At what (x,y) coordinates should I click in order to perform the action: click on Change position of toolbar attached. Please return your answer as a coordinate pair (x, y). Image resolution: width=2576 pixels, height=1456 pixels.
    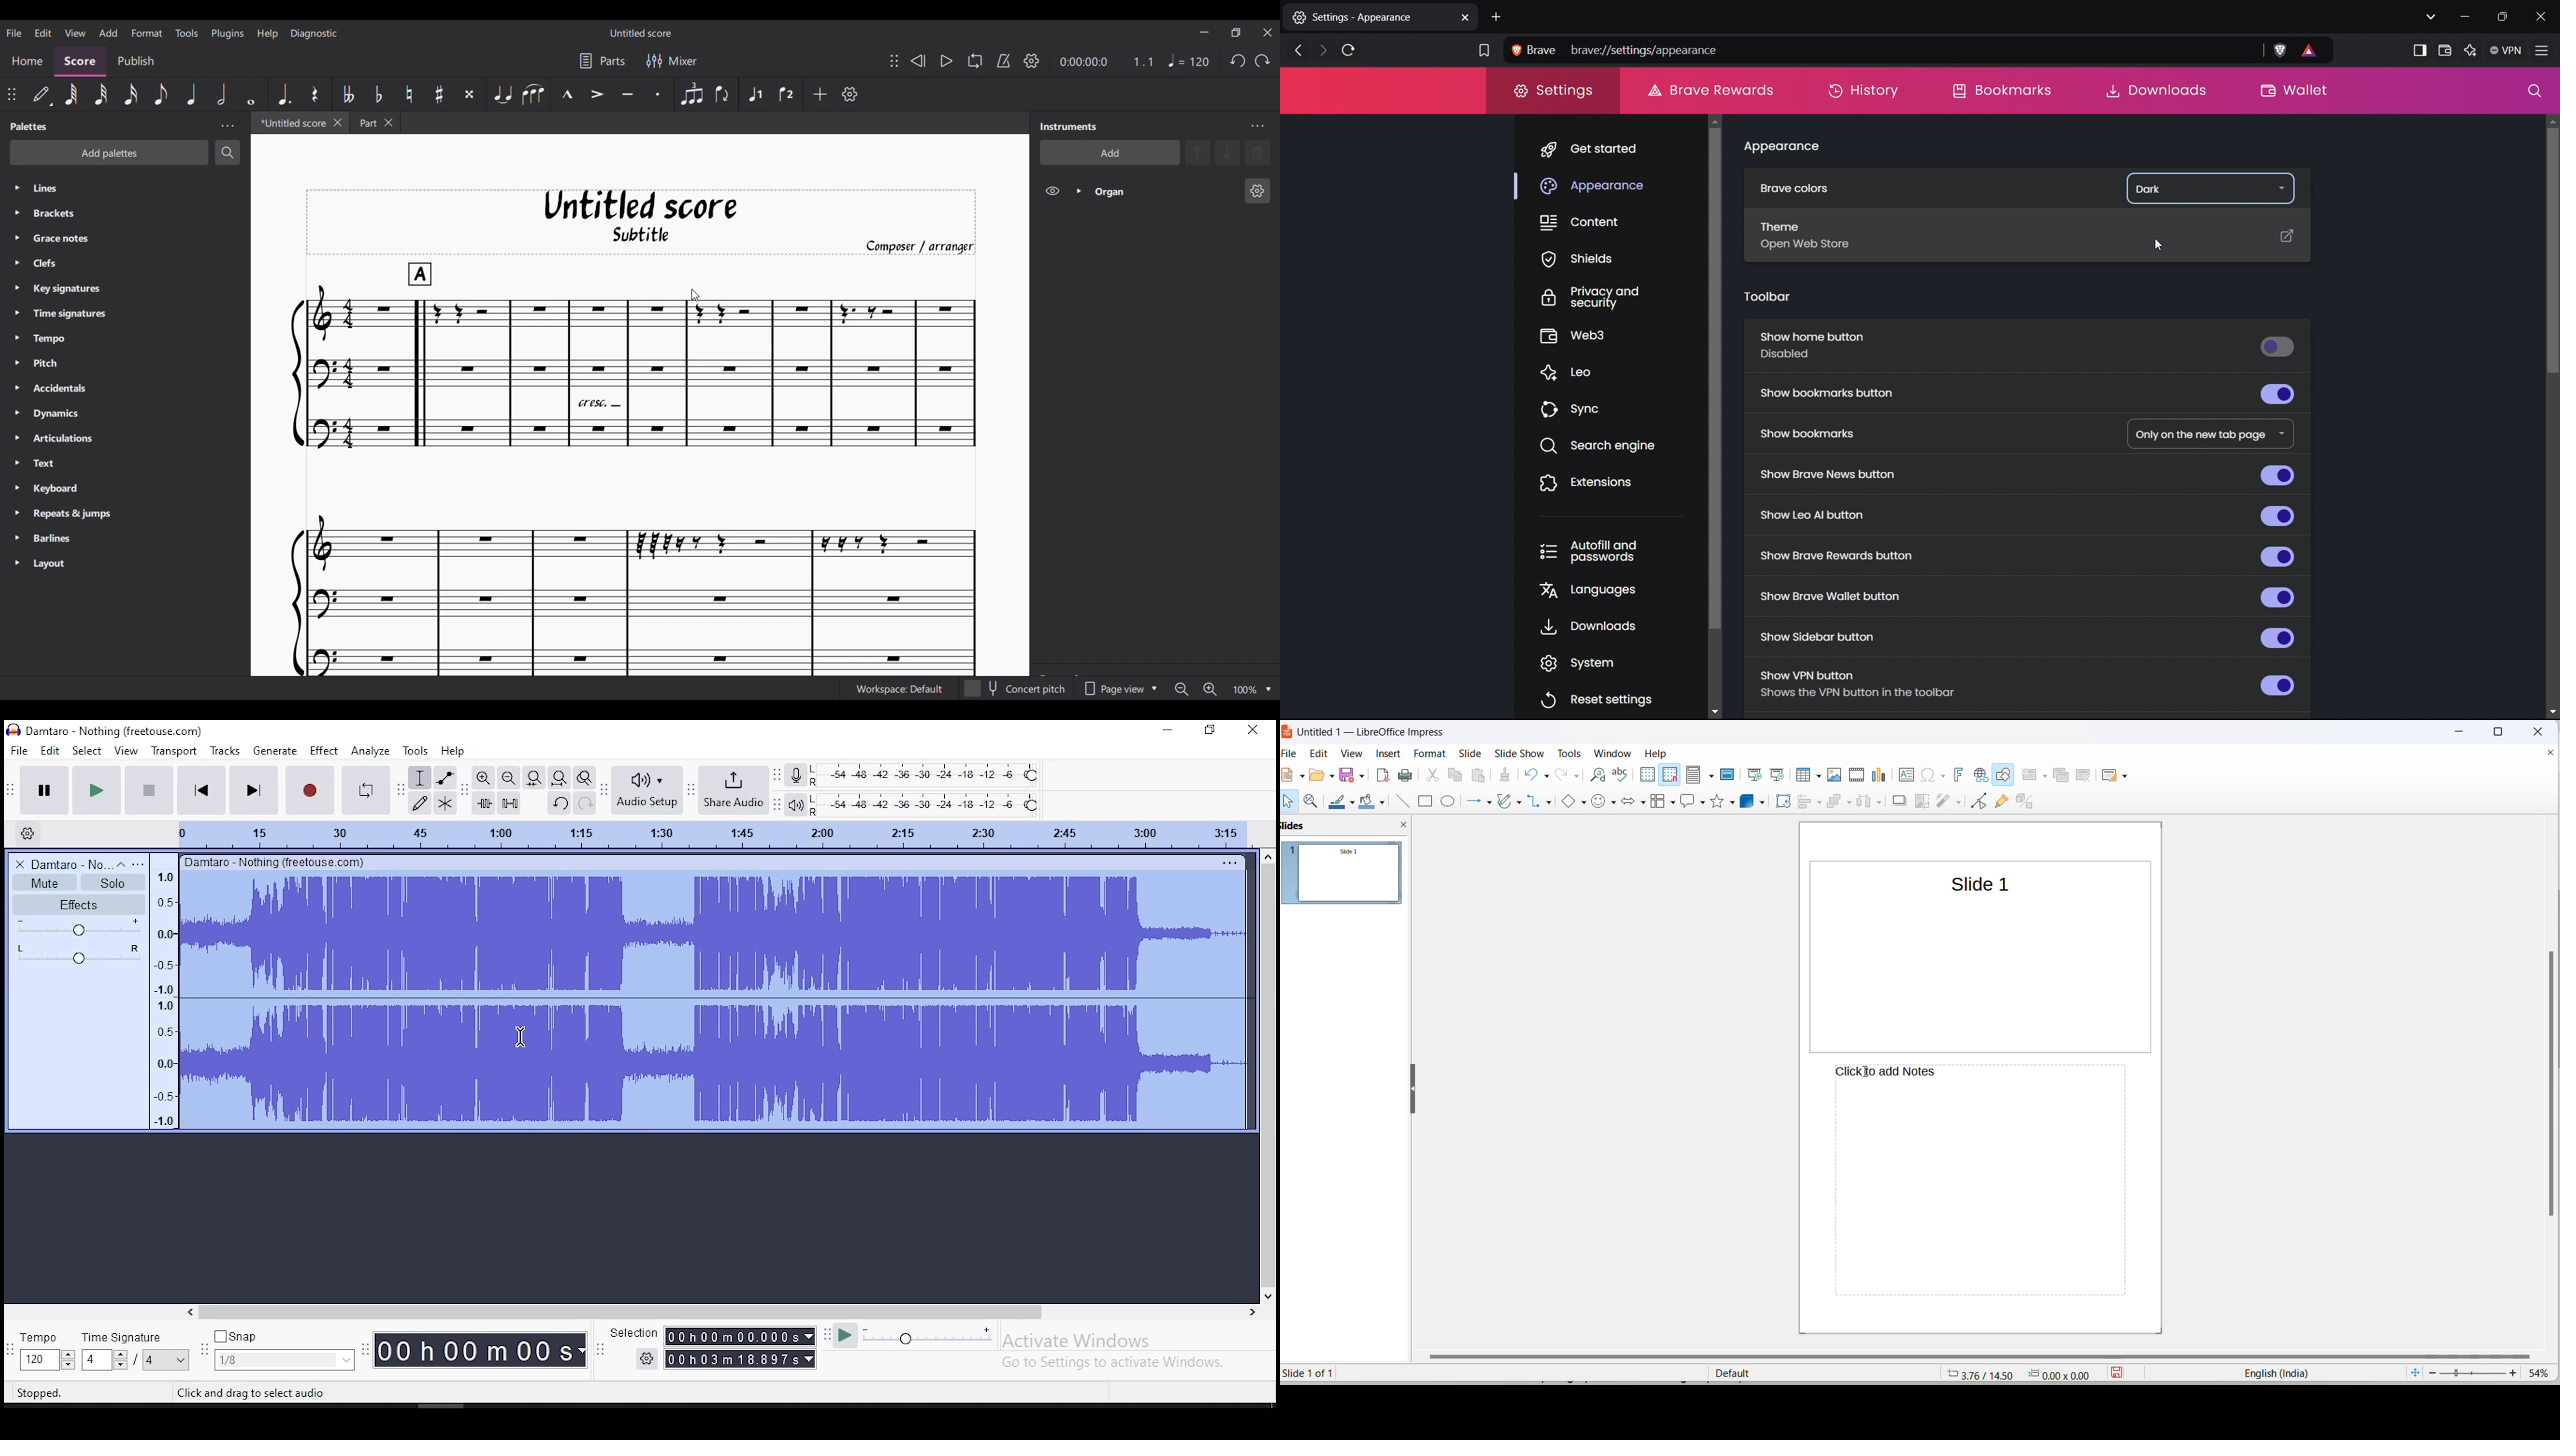
    Looking at the image, I should click on (895, 61).